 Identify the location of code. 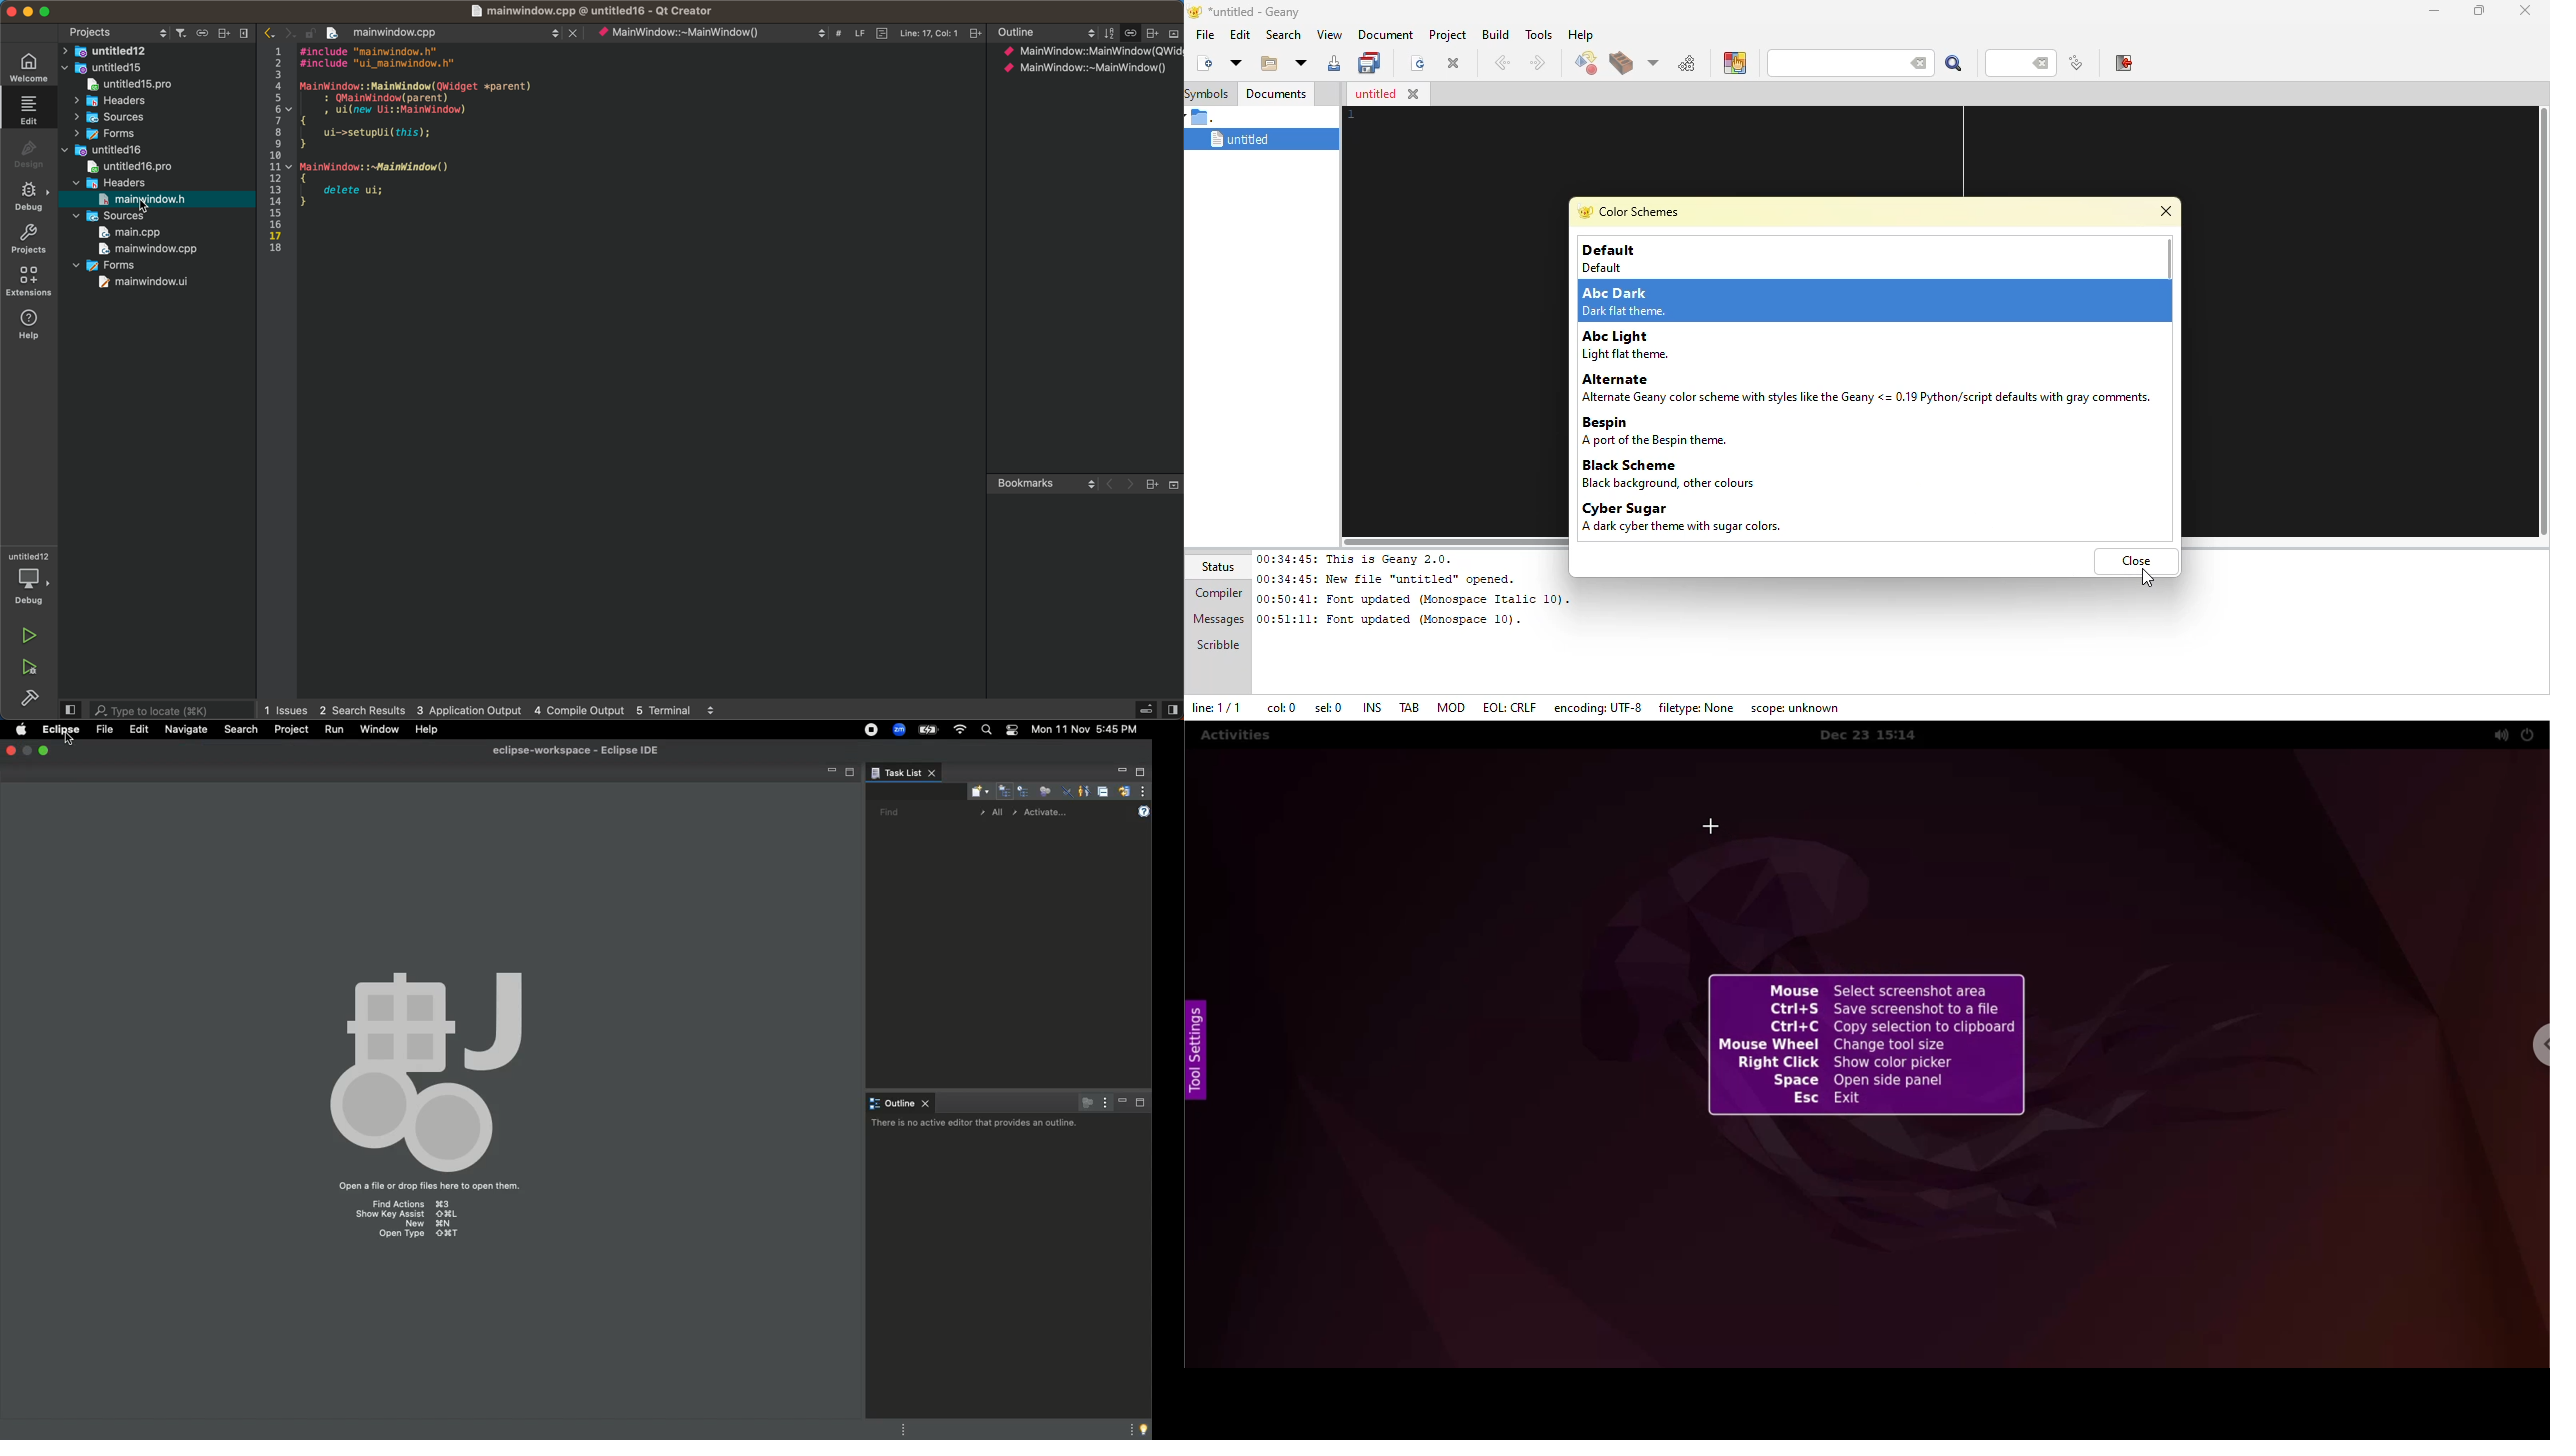
(638, 163).